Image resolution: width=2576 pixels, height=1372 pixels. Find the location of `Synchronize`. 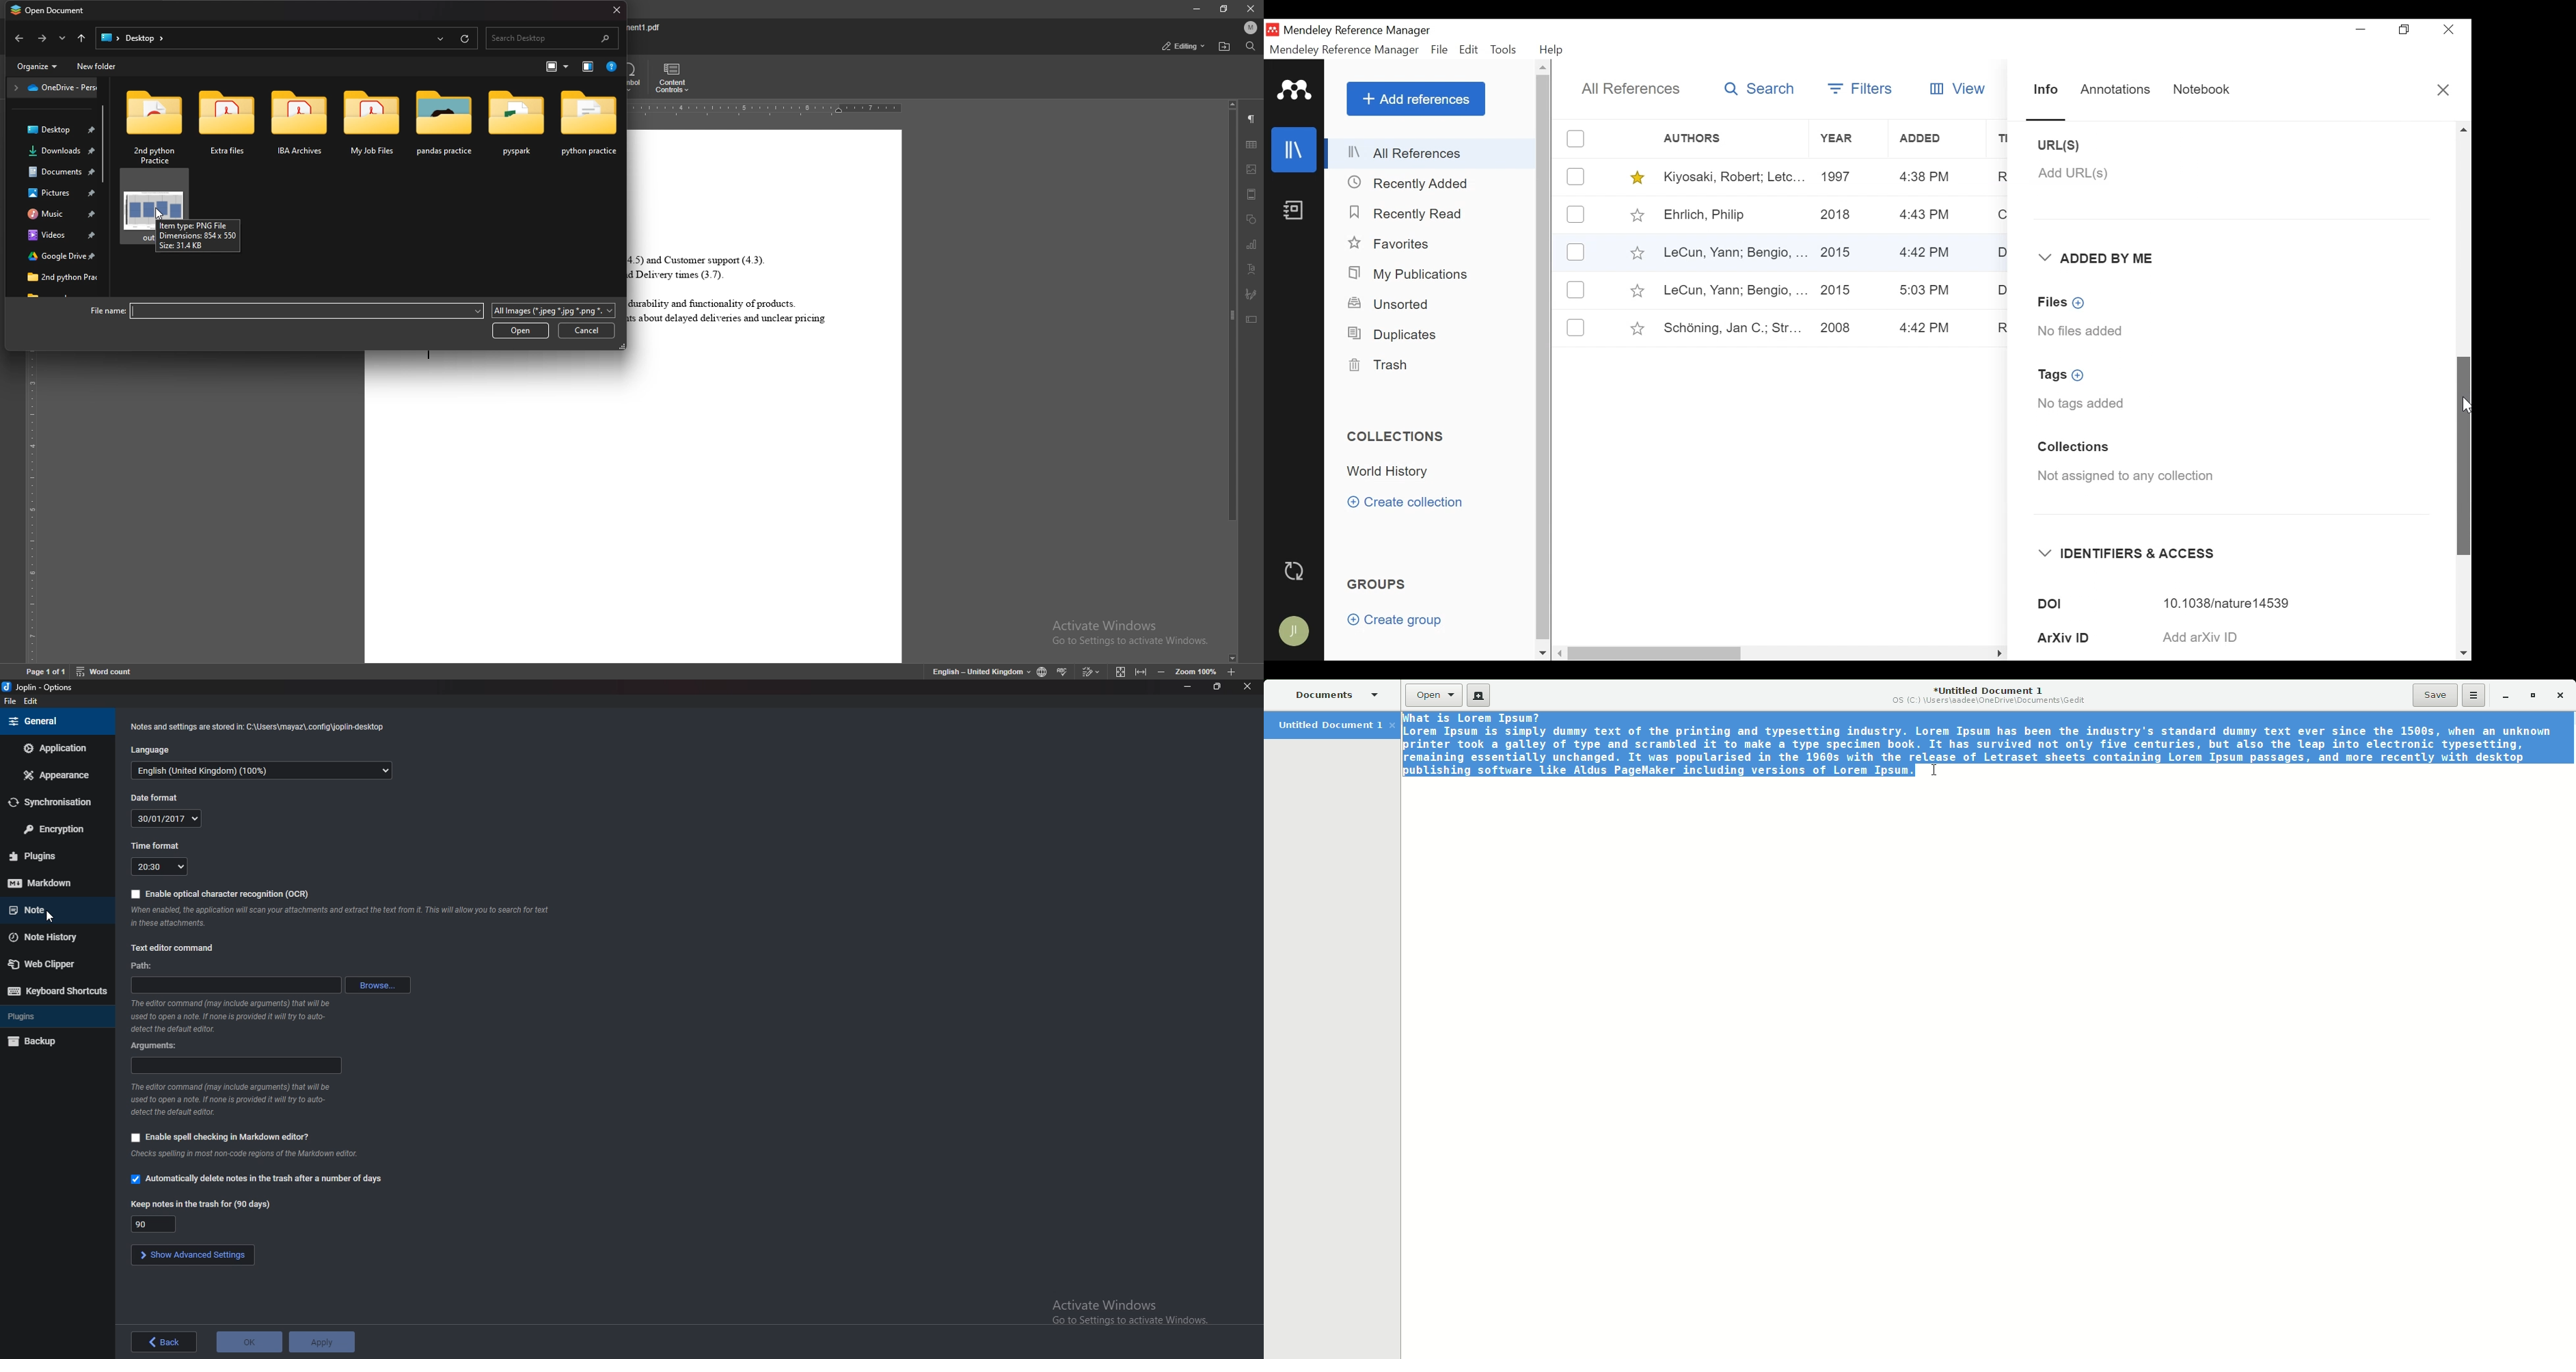

Synchronize is located at coordinates (53, 803).